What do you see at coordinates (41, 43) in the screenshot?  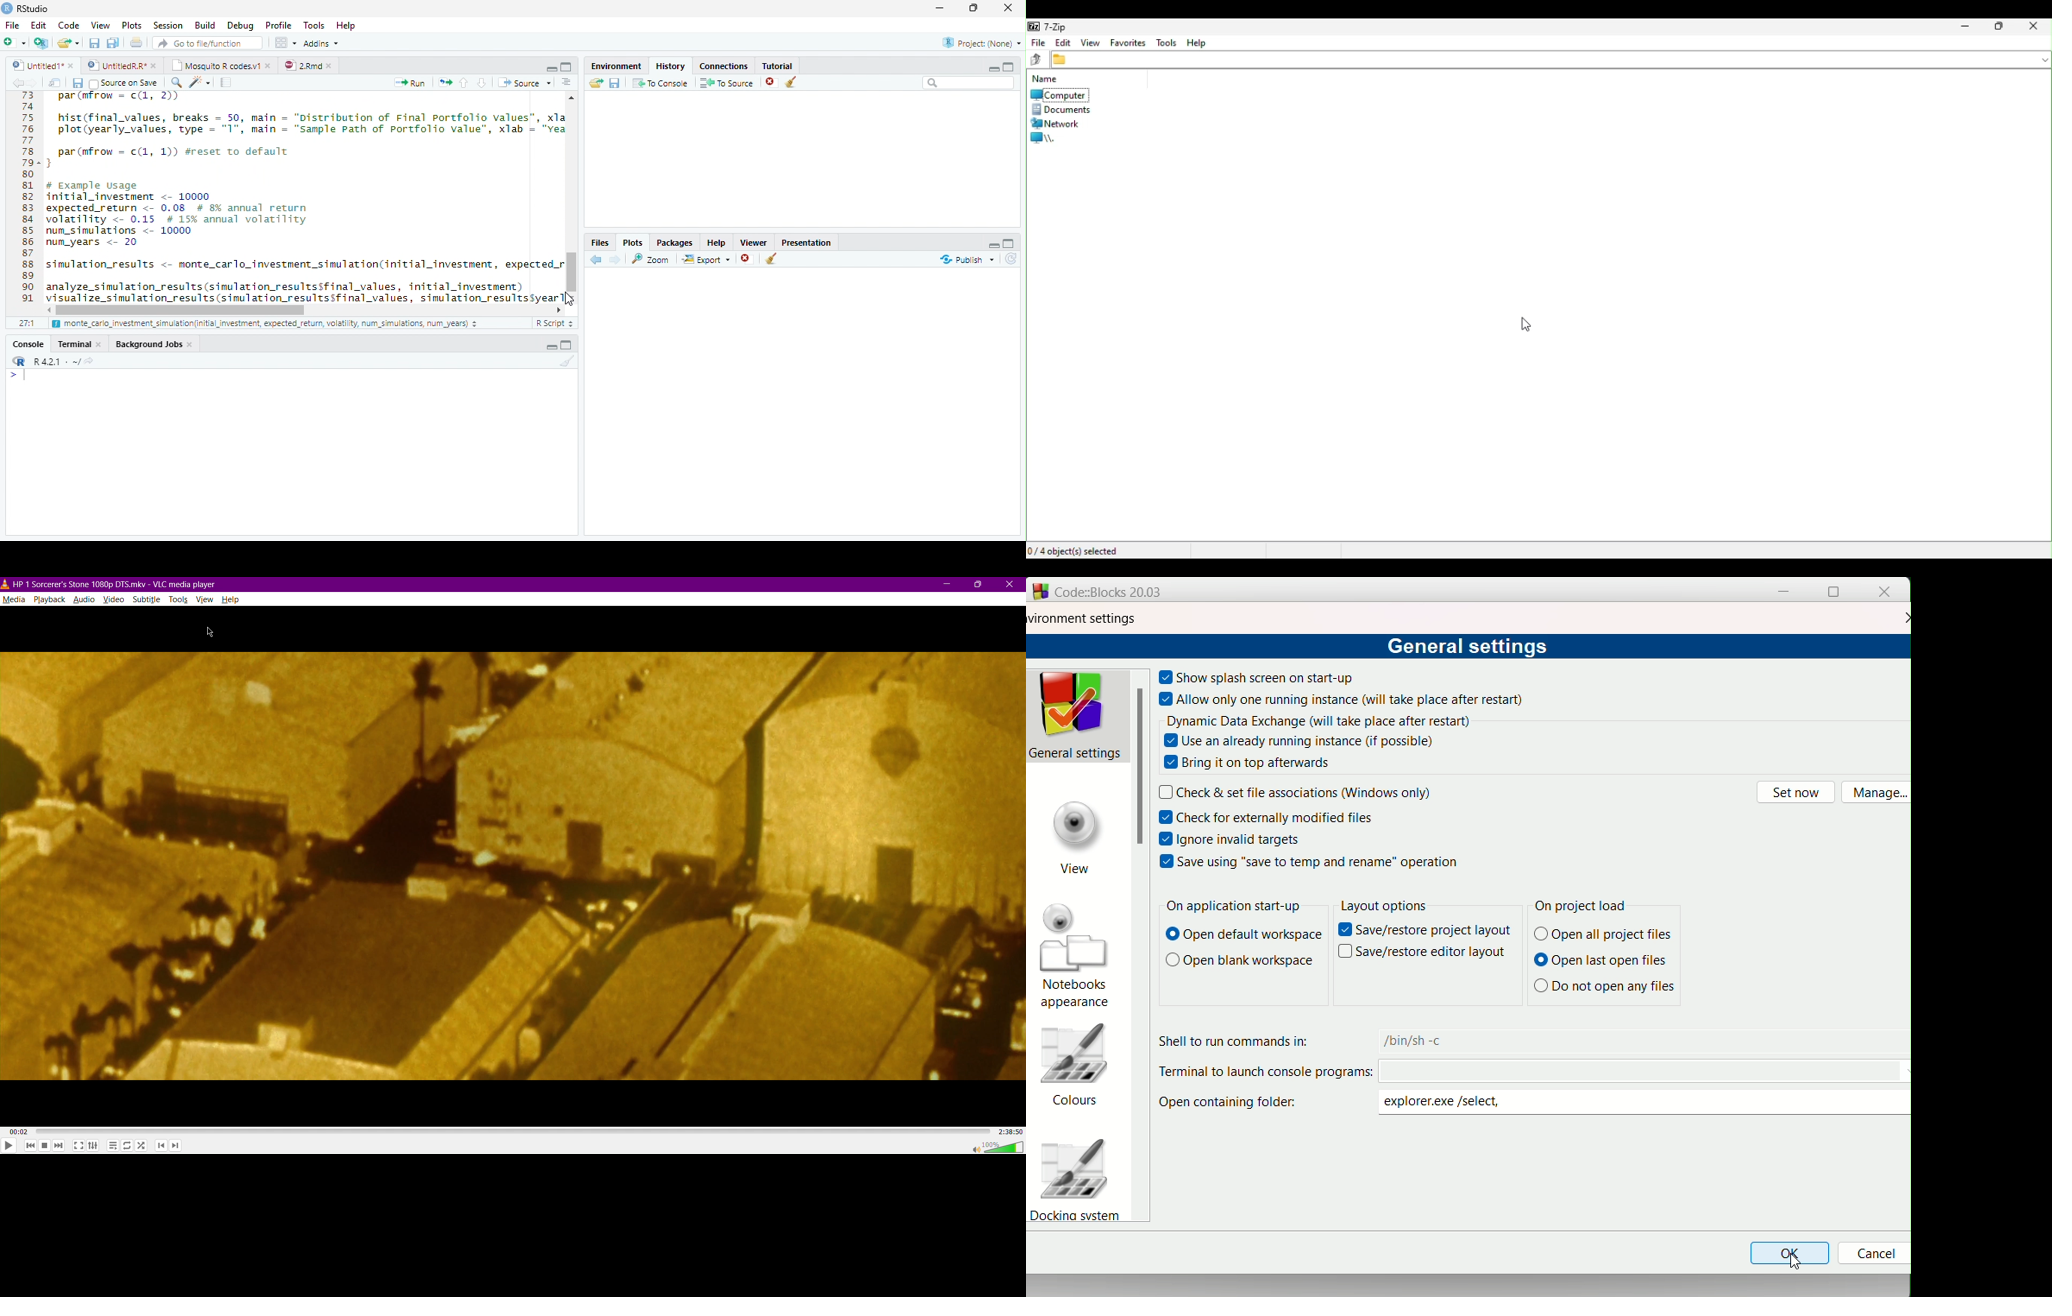 I see `Create project` at bounding box center [41, 43].